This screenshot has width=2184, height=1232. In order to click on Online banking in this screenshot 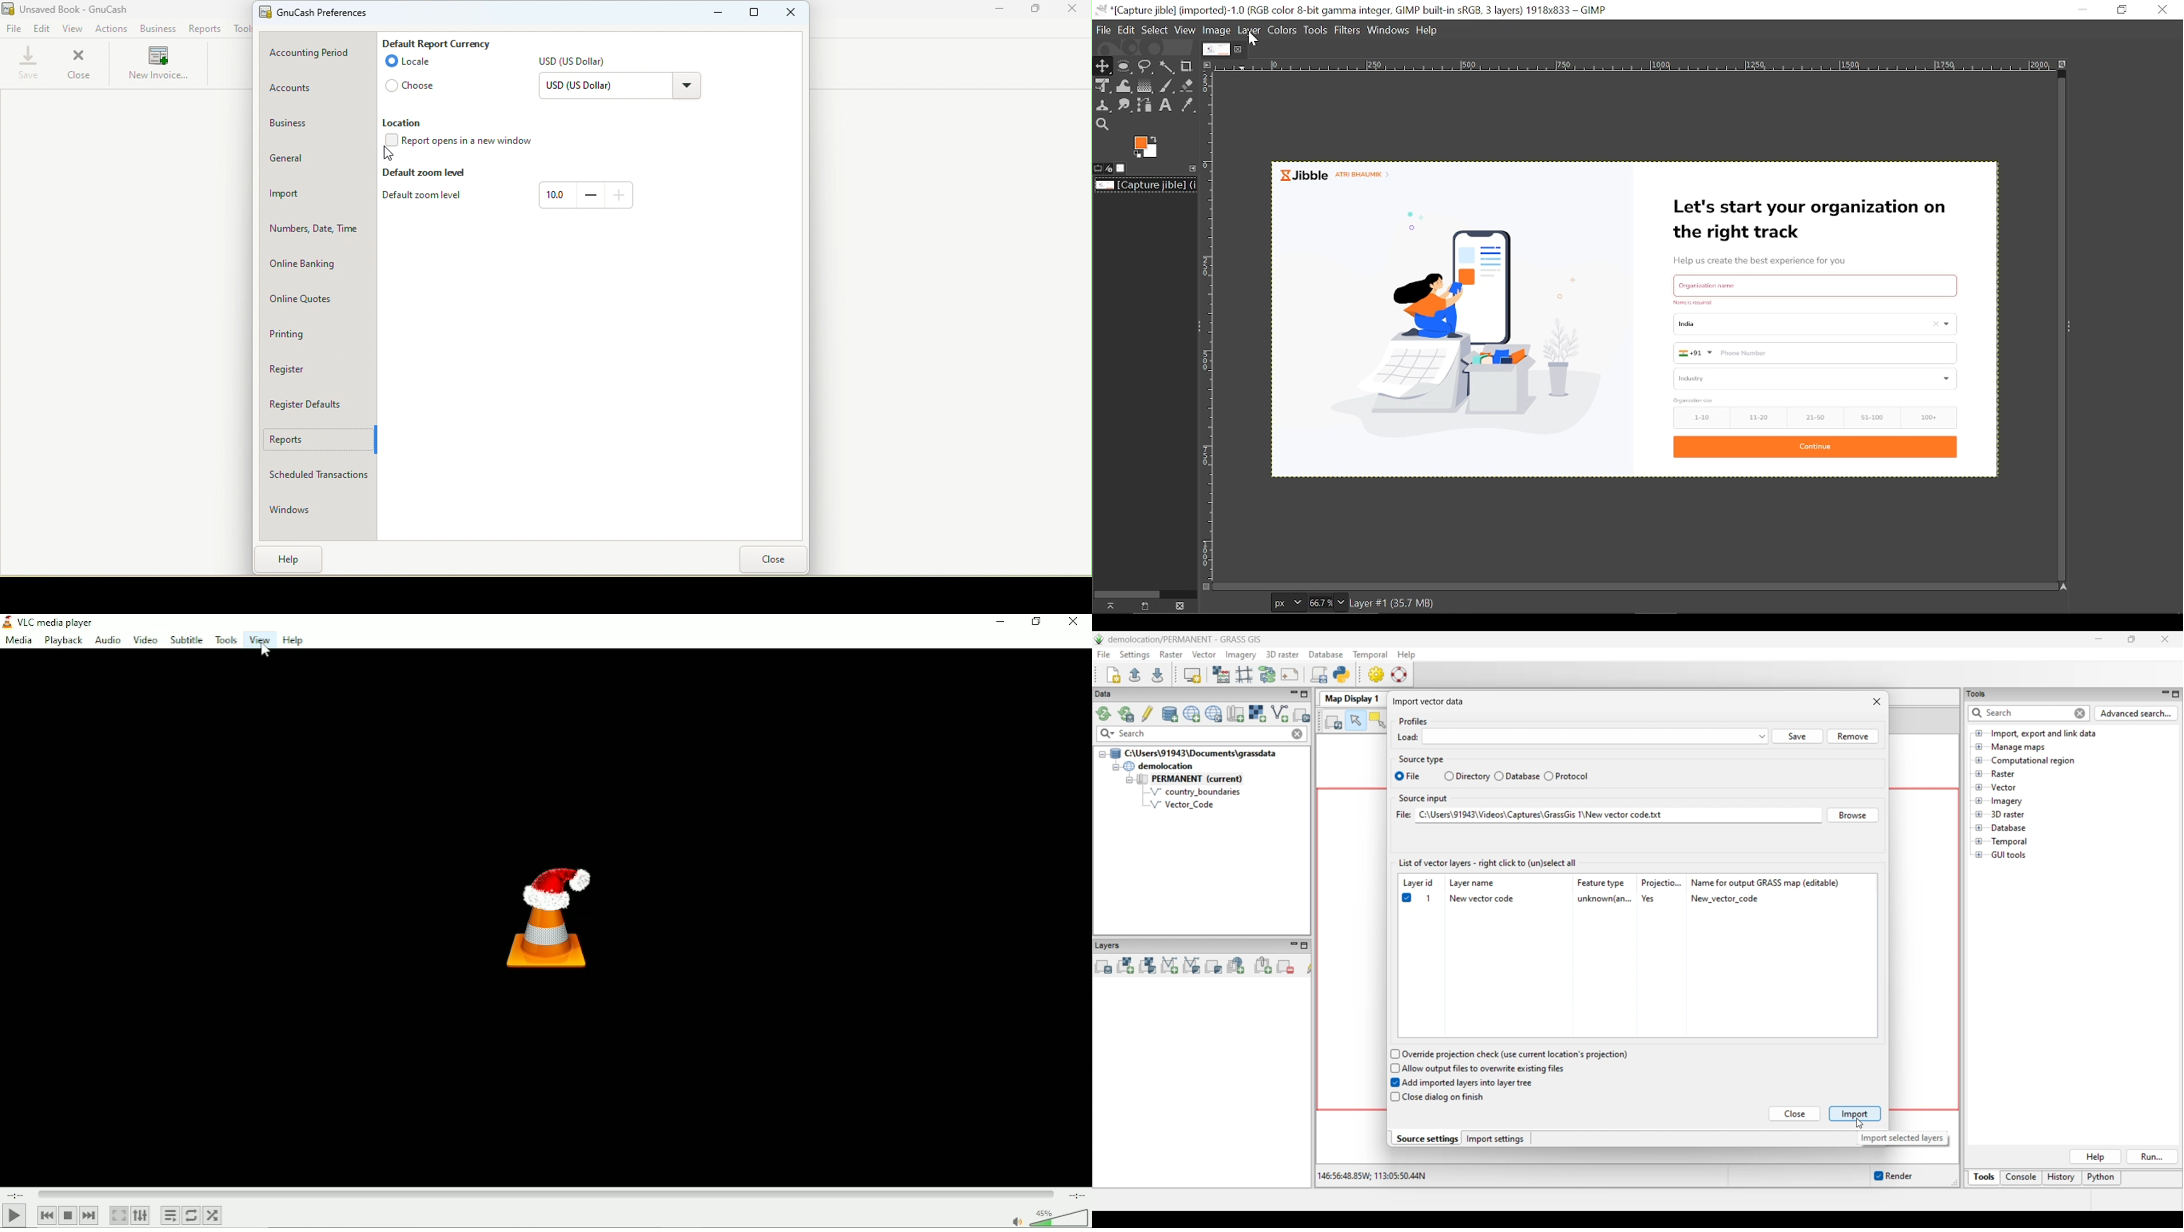, I will do `click(318, 265)`.